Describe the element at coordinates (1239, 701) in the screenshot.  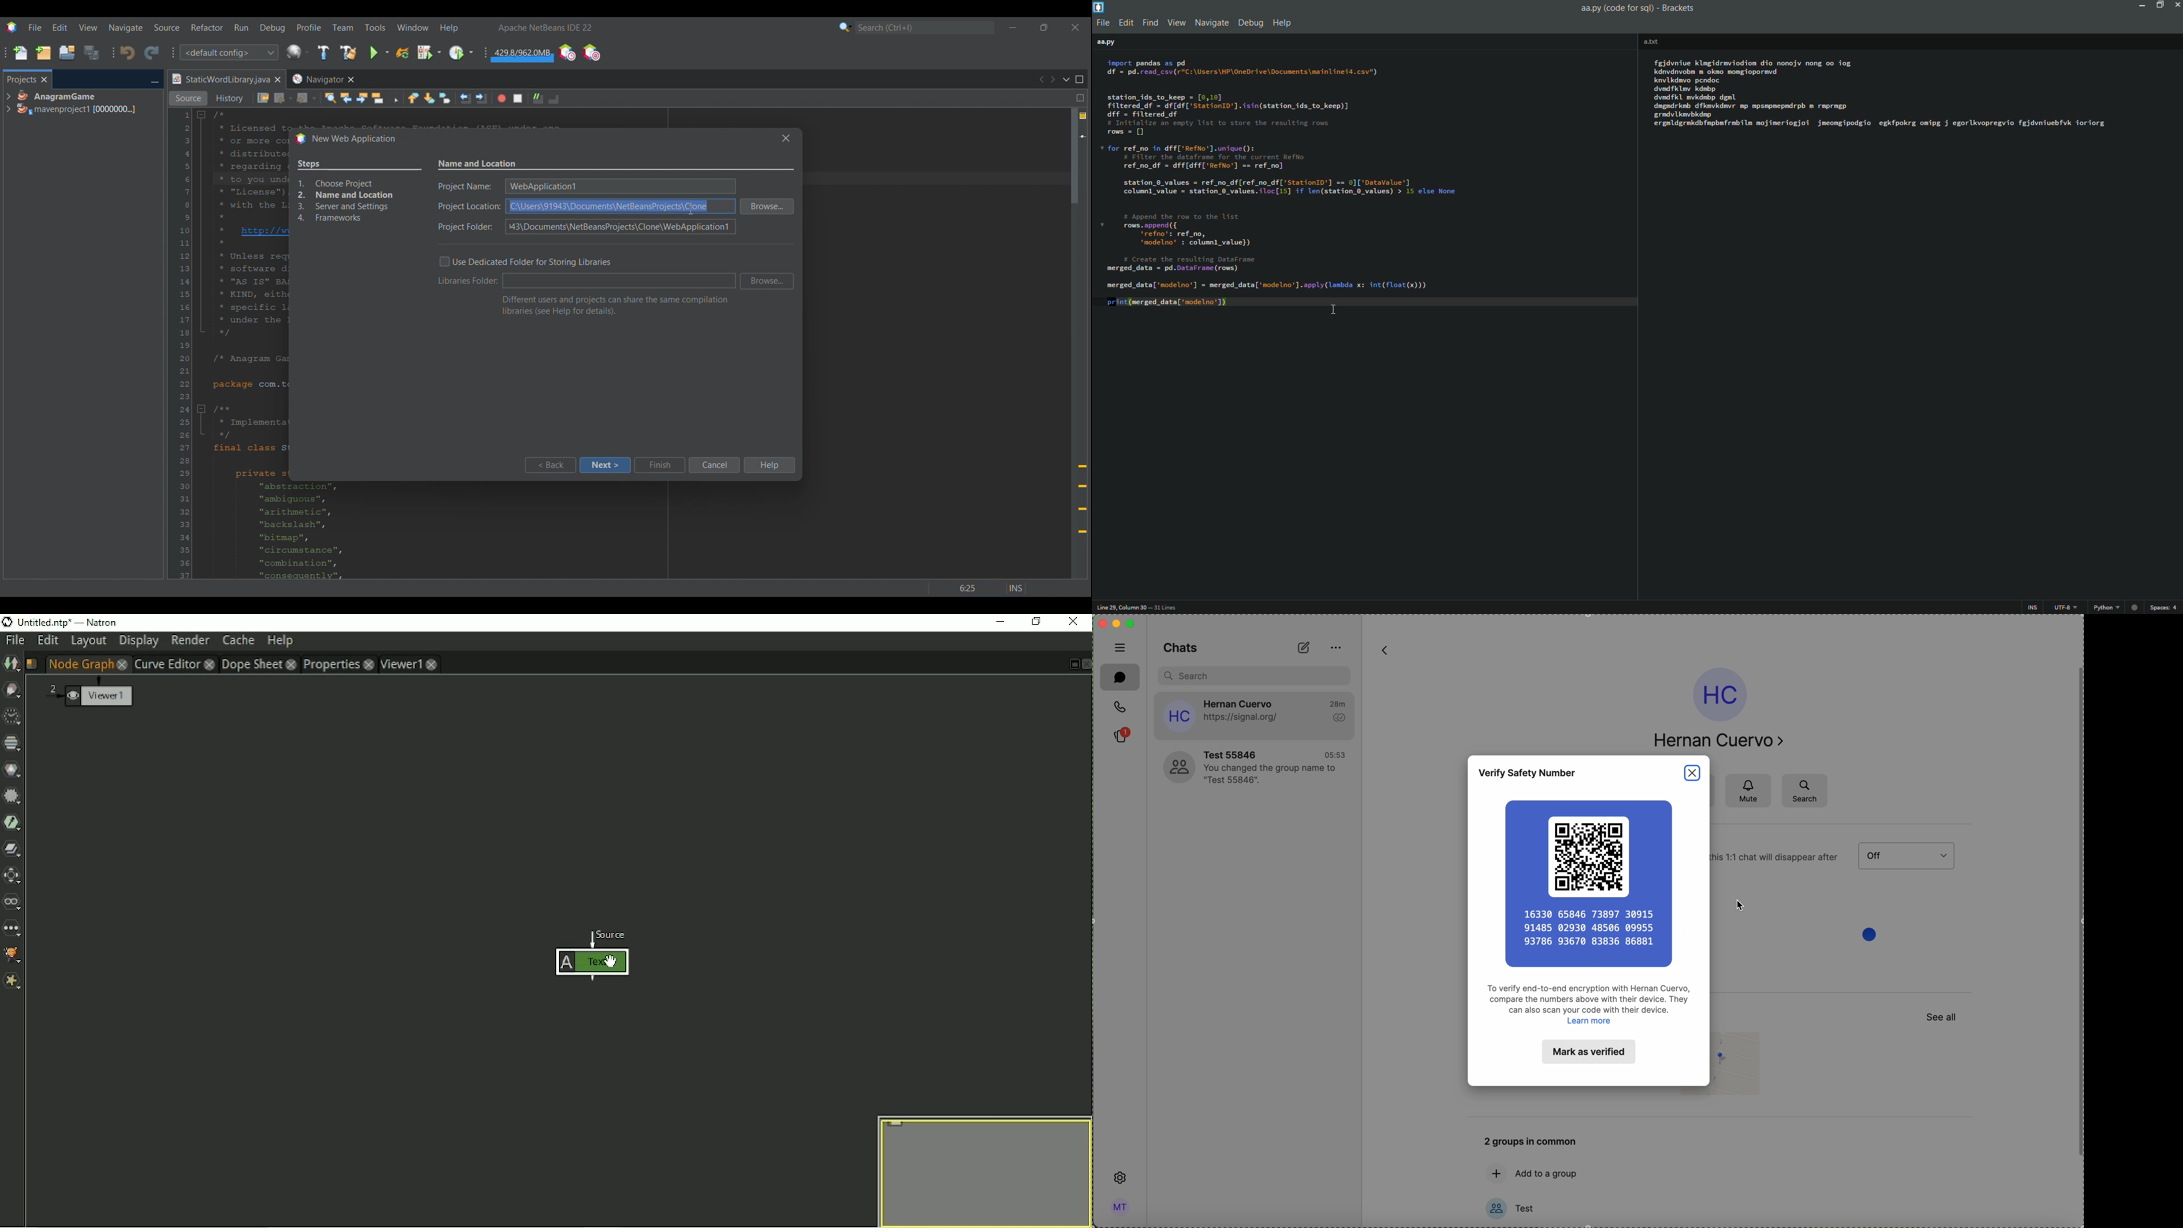
I see `Hernan Cuervo ` at that location.